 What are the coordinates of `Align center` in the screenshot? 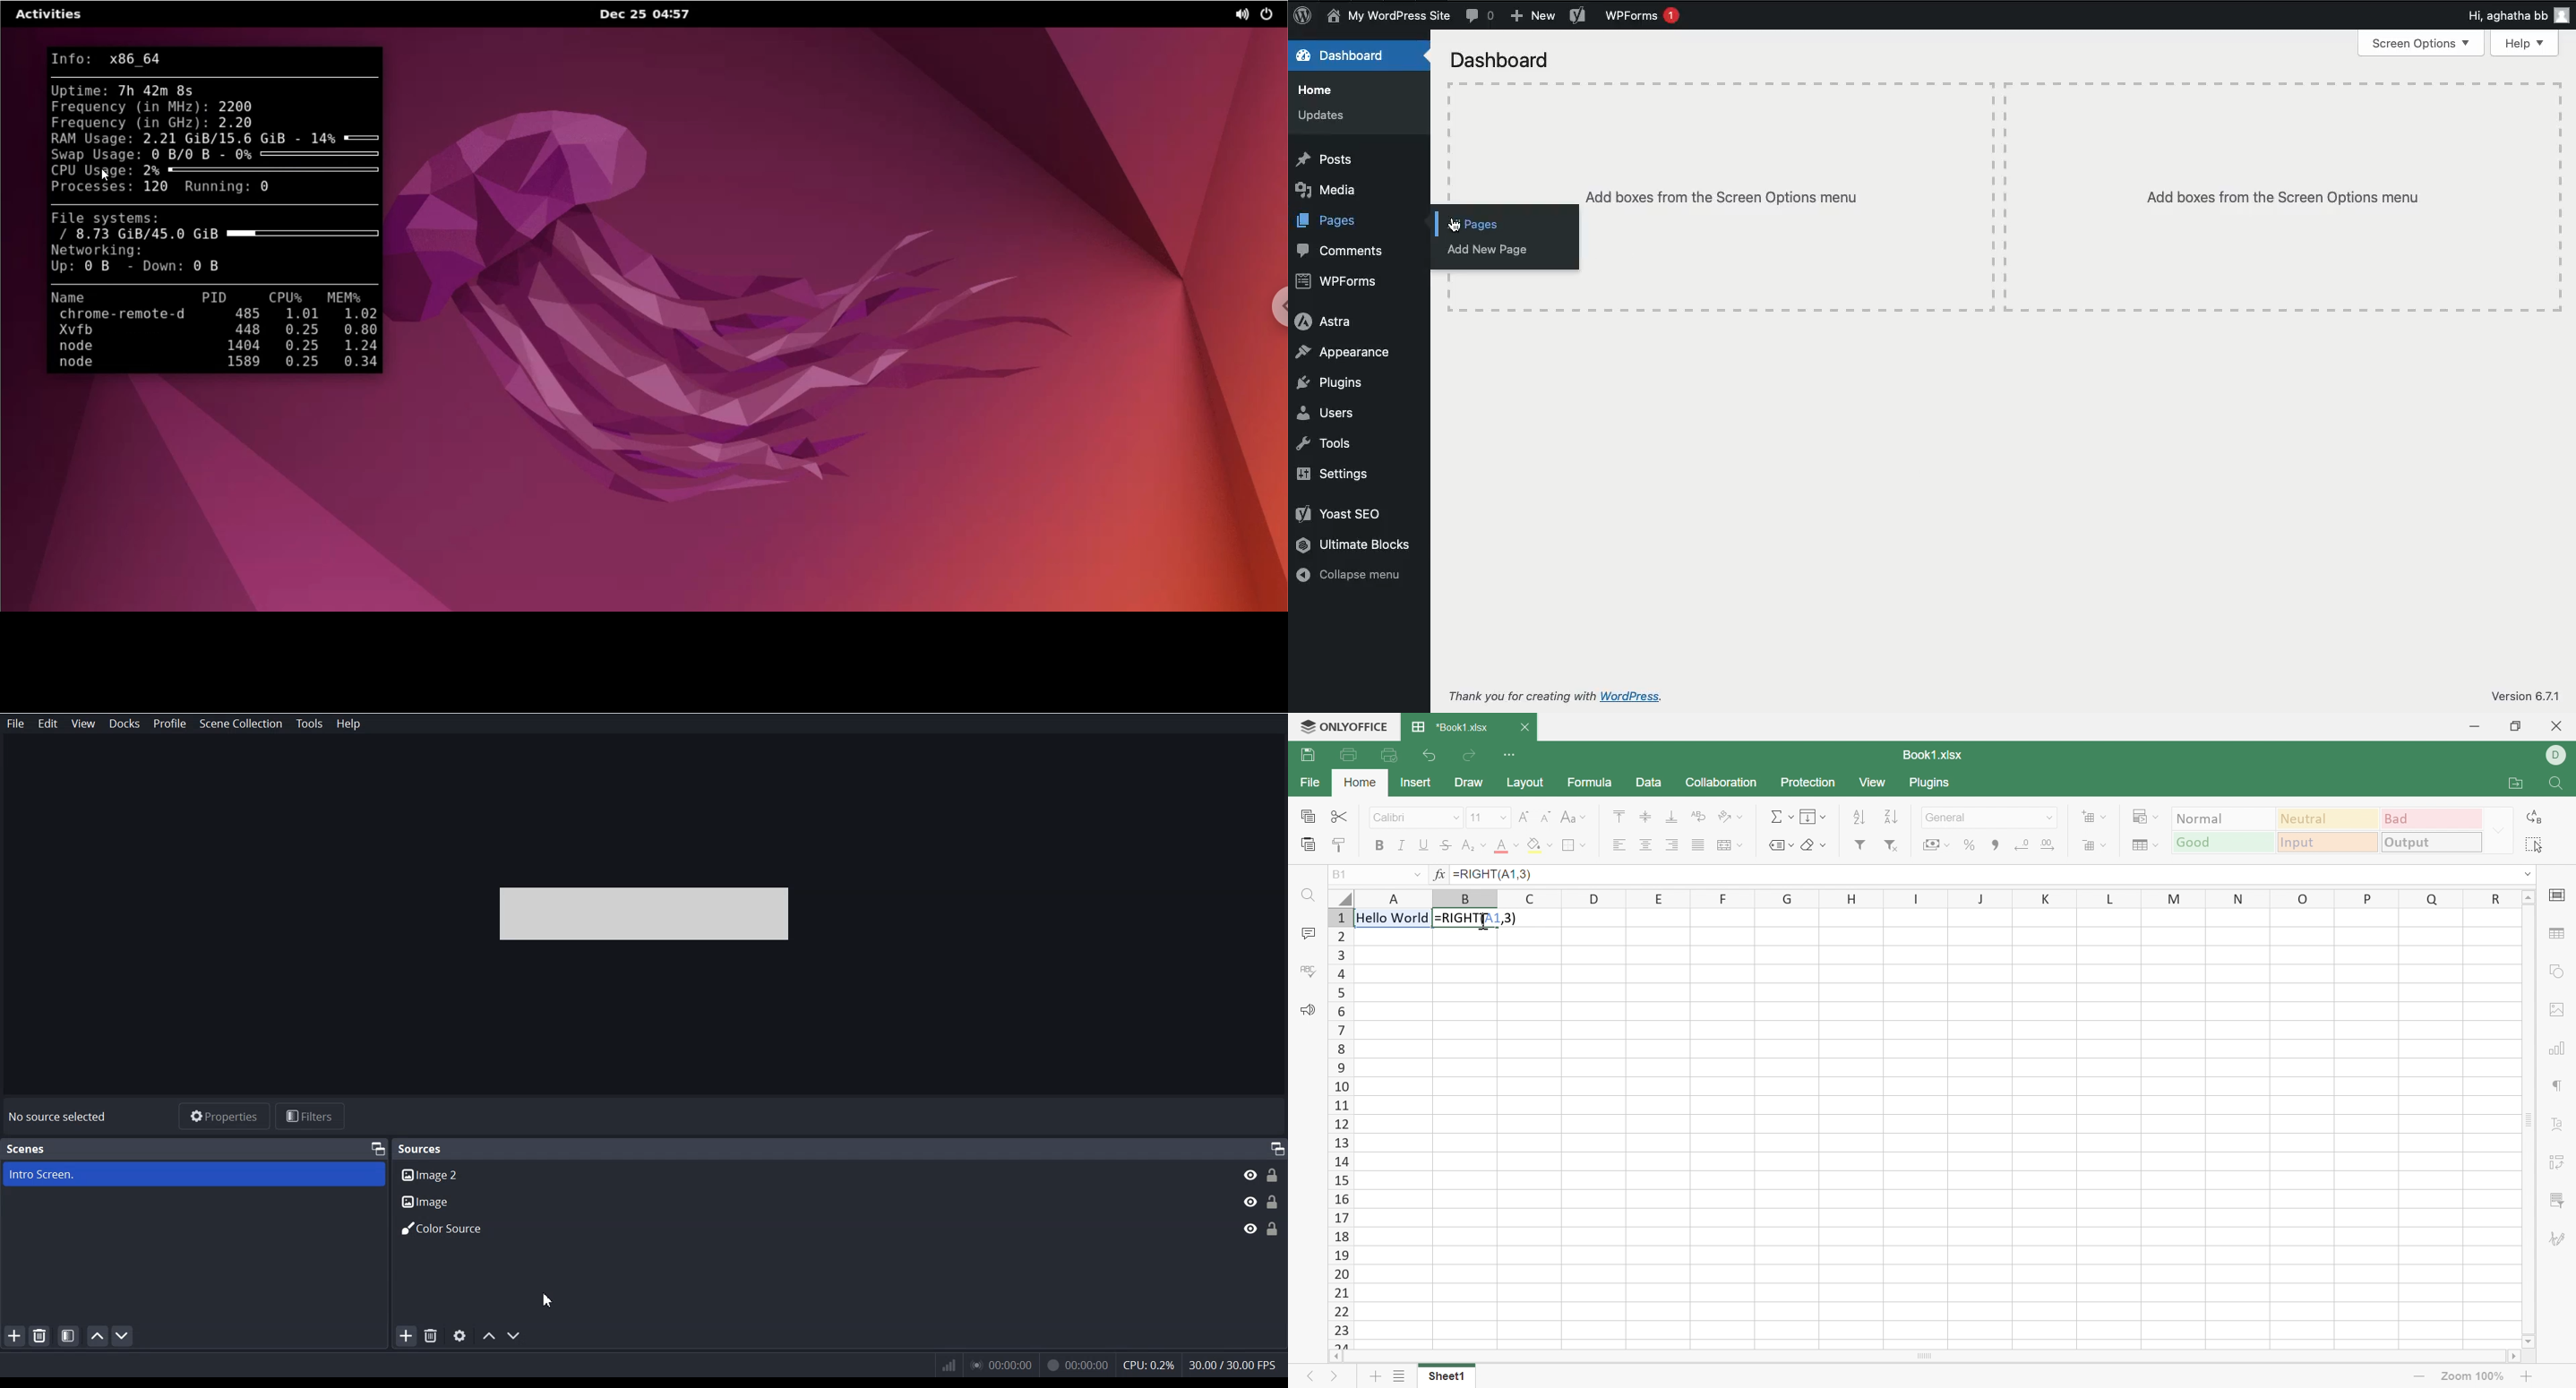 It's located at (1646, 844).